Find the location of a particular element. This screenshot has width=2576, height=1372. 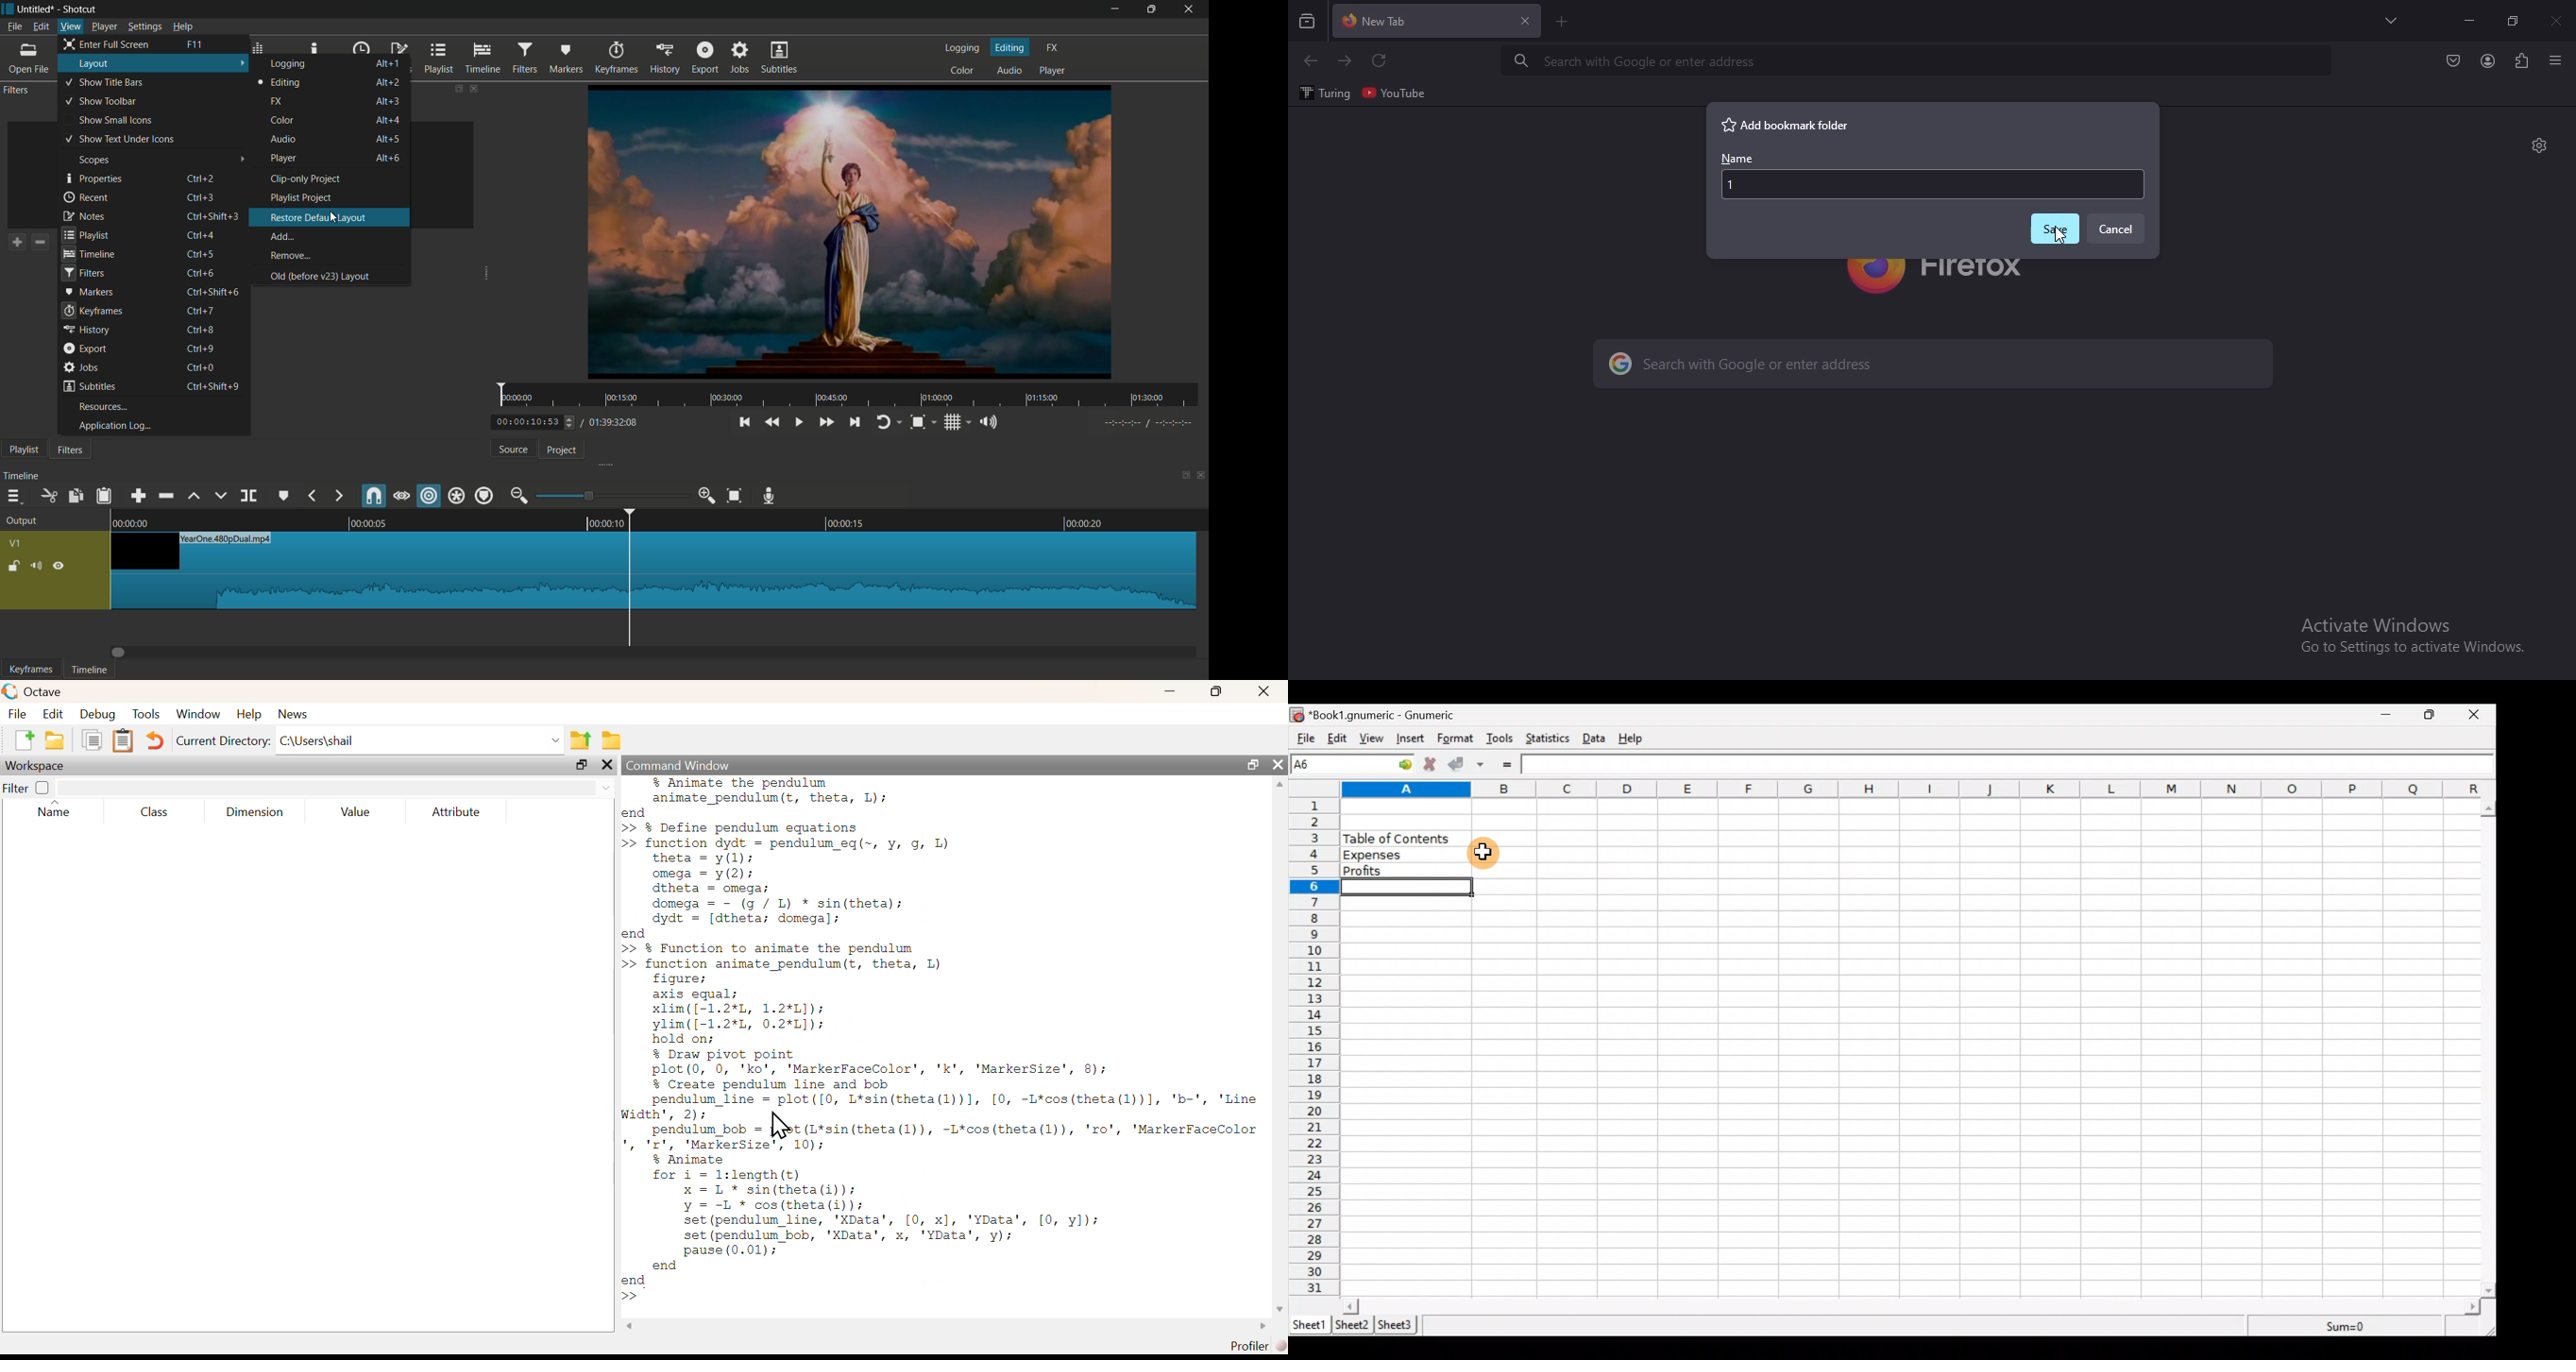

Debug is located at coordinates (96, 715).